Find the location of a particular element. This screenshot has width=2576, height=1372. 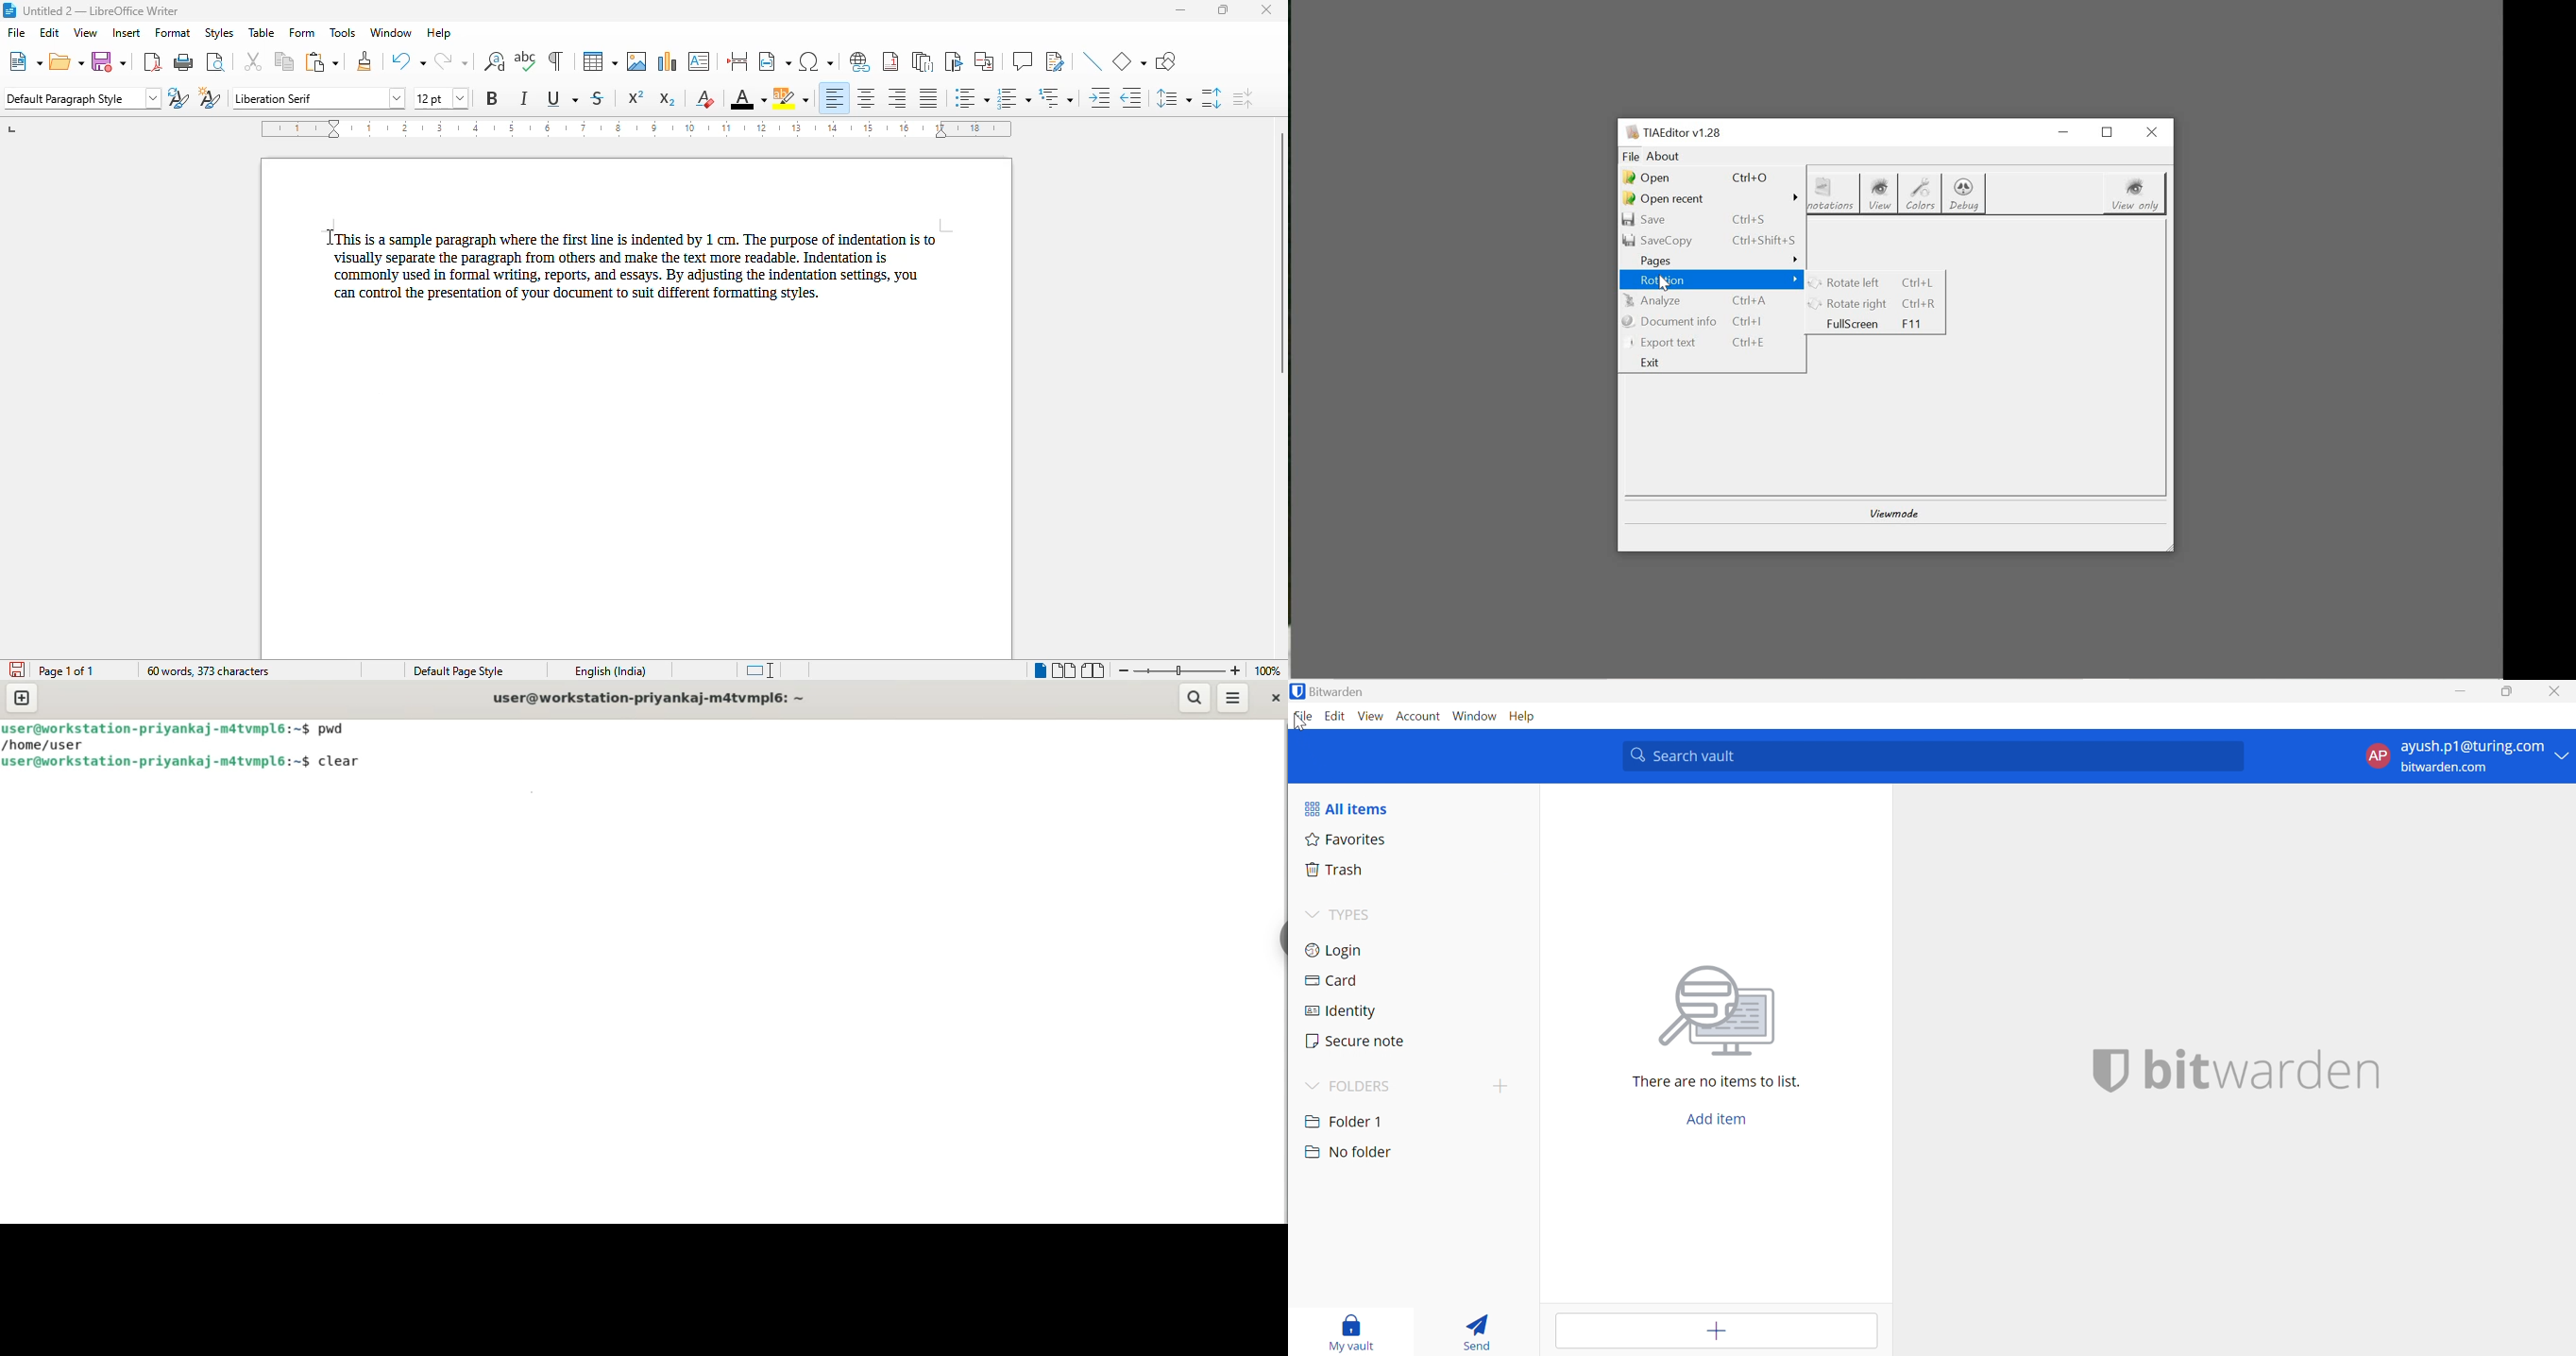

multi-page view is located at coordinates (1064, 670).